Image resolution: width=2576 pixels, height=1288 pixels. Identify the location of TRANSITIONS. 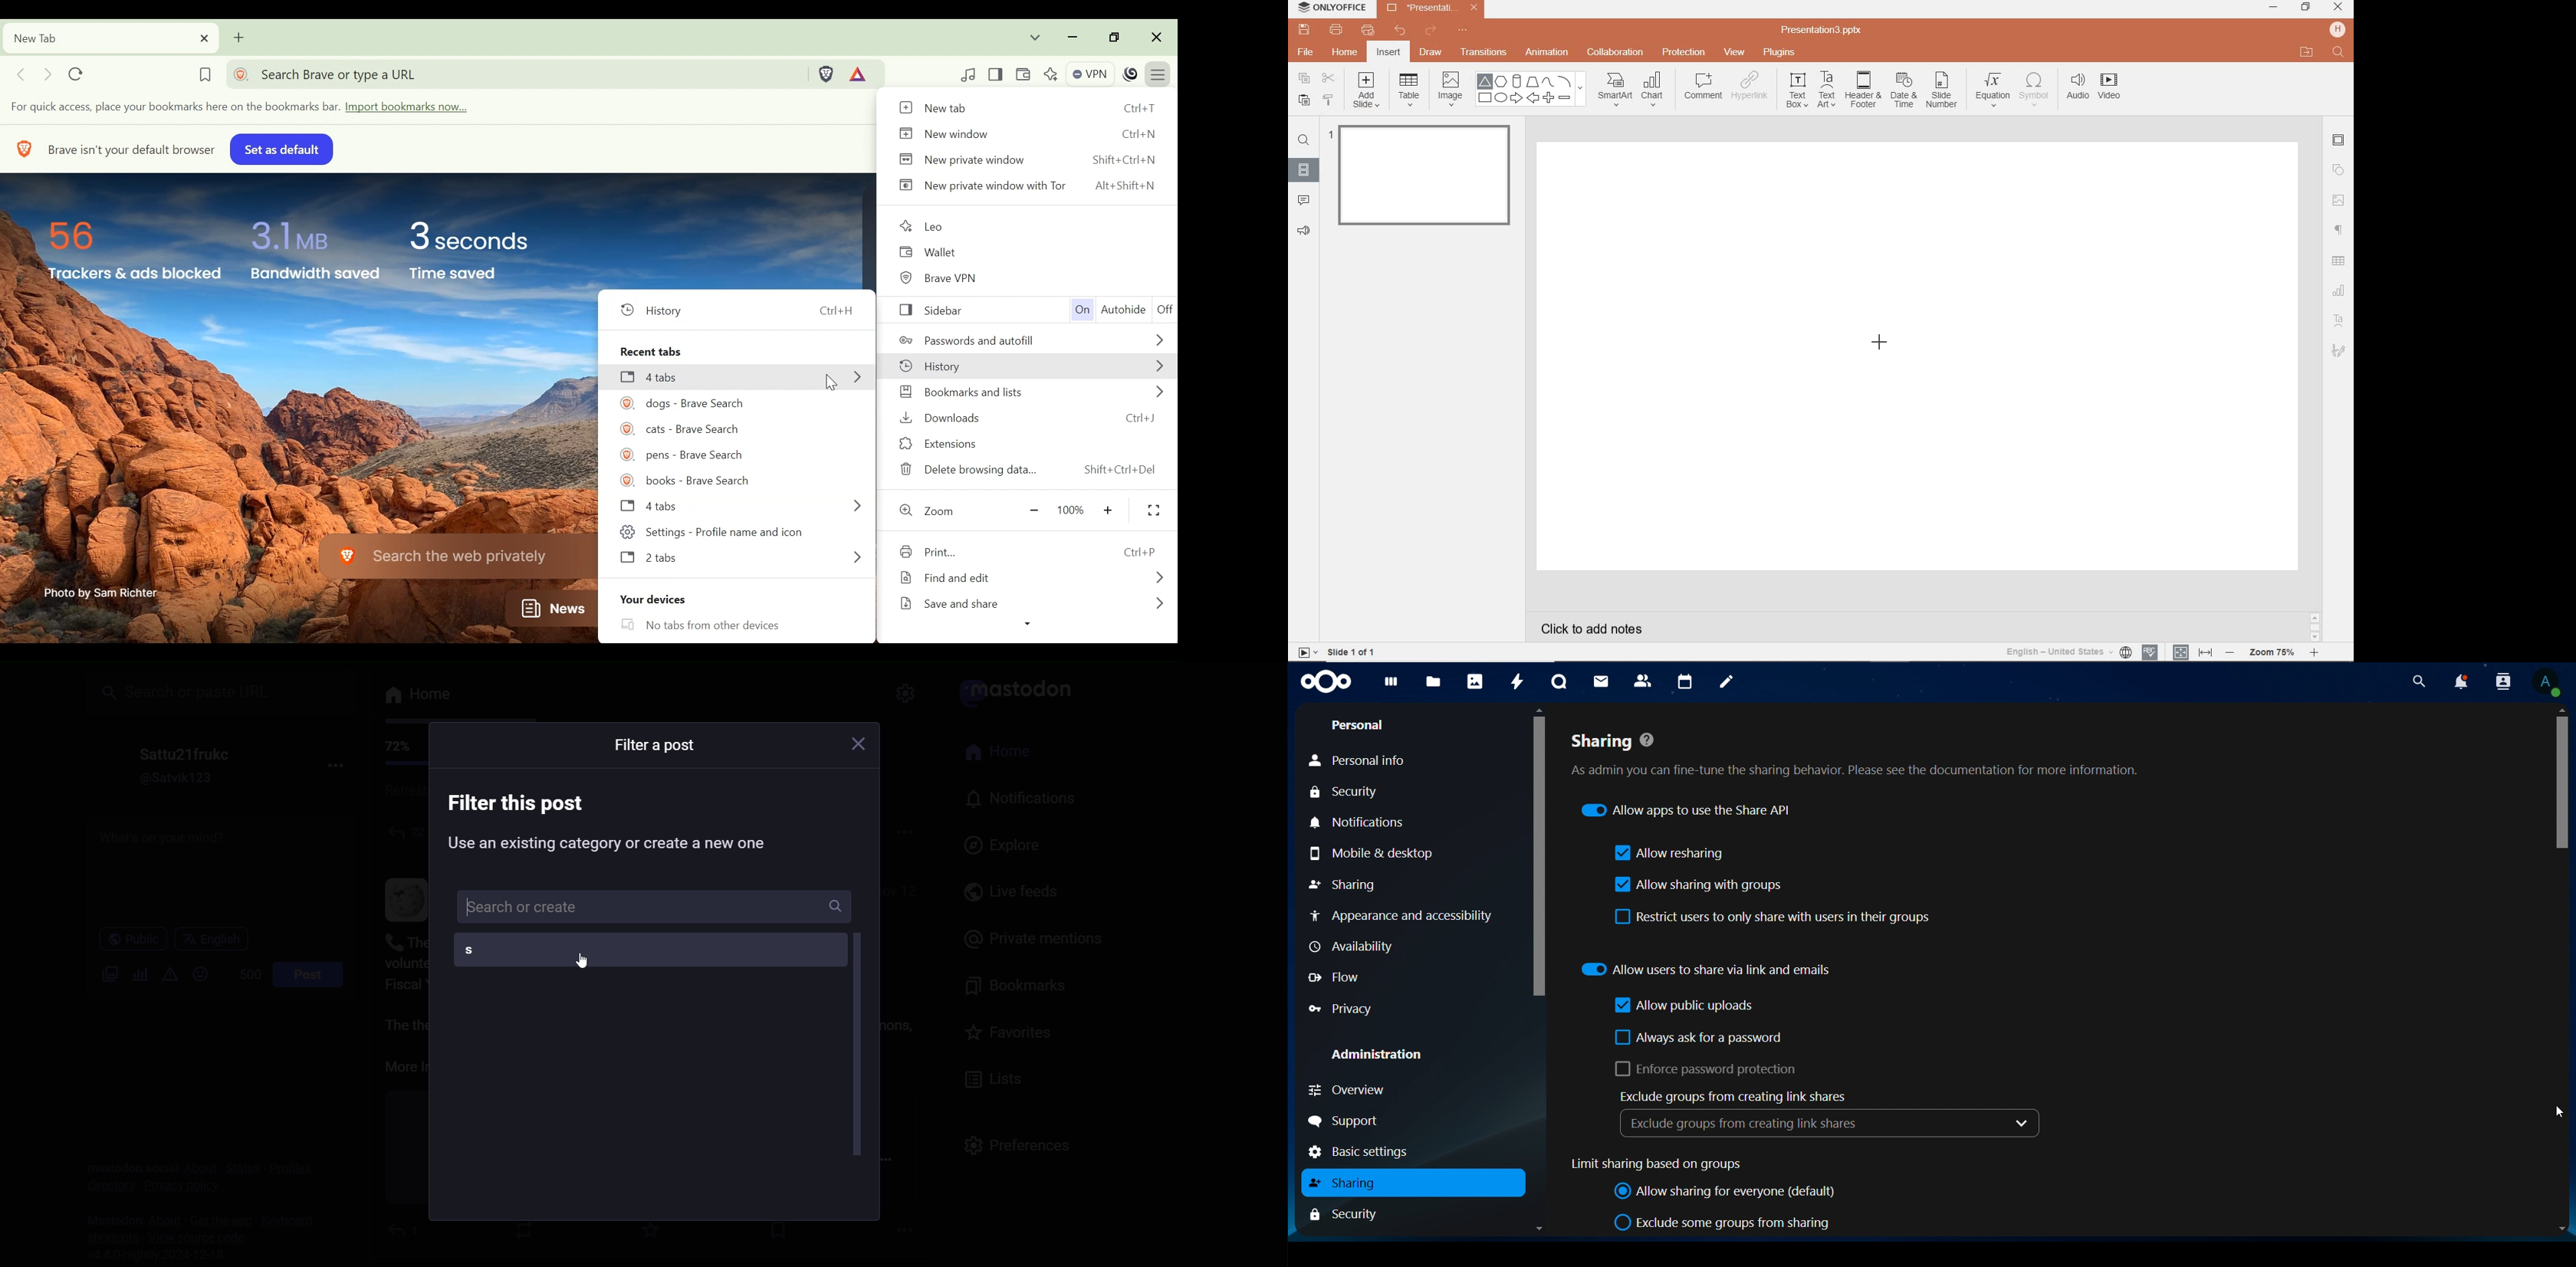
(1485, 52).